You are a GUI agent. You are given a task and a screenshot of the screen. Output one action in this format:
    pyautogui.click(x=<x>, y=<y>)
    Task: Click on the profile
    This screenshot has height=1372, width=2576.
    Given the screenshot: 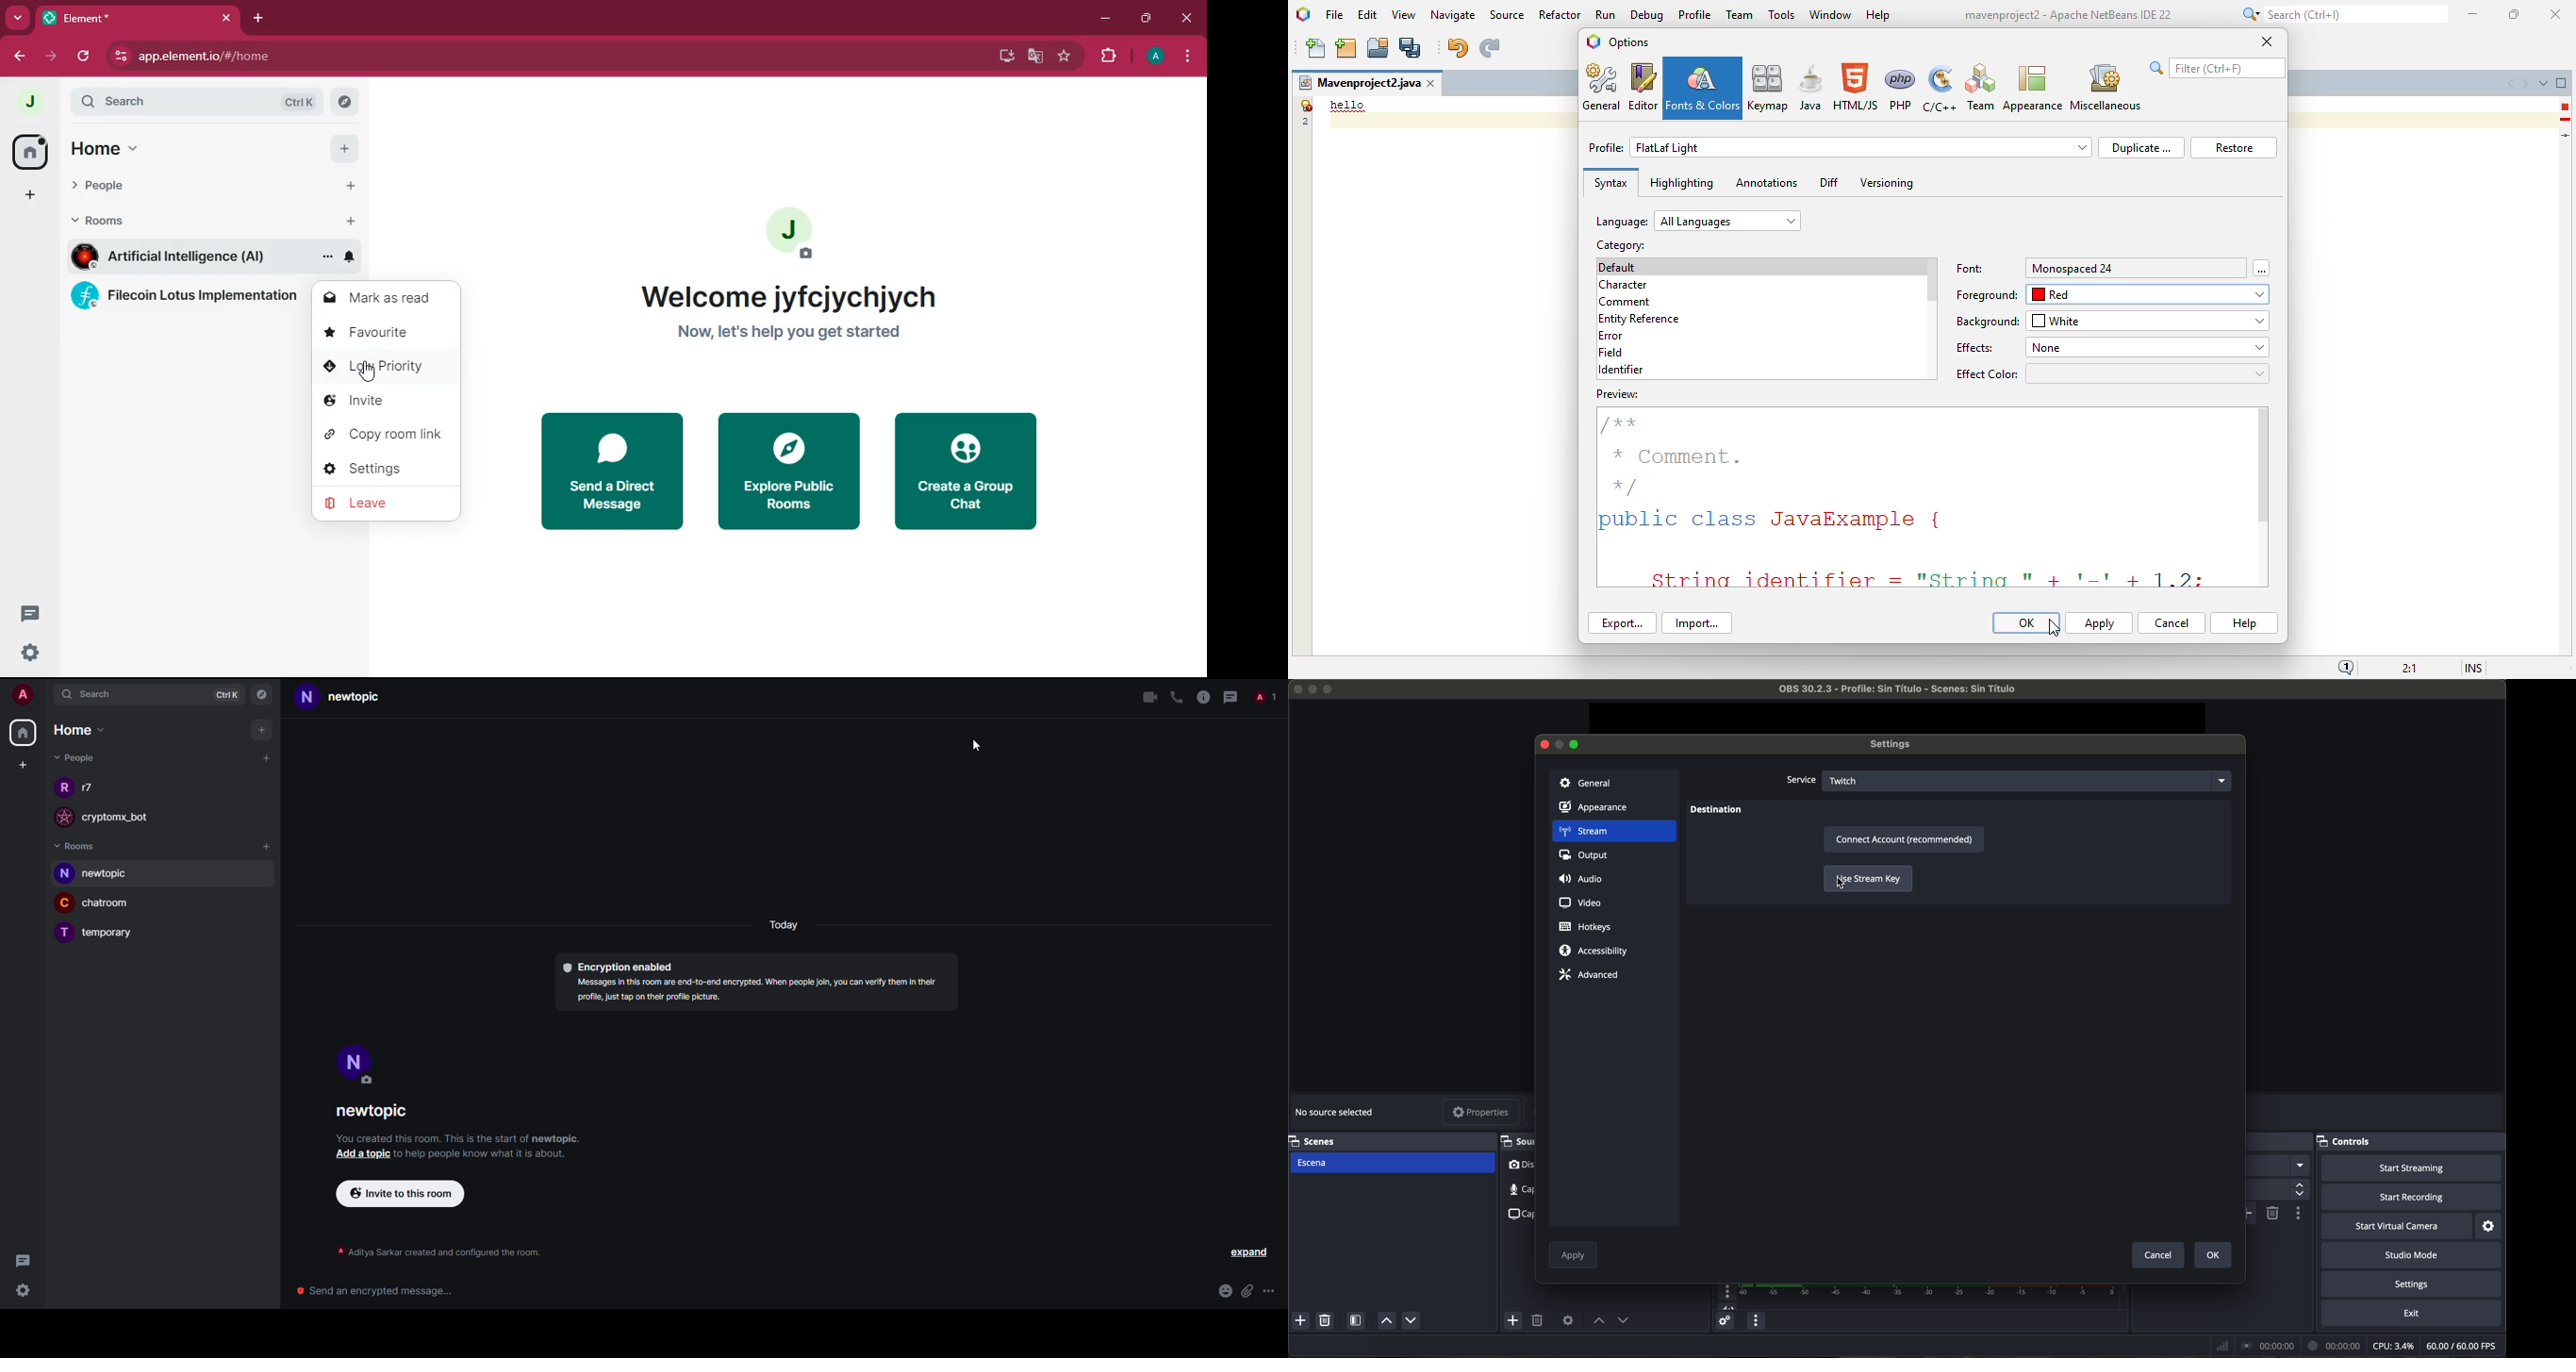 What is the action you would take?
    pyautogui.click(x=1158, y=57)
    